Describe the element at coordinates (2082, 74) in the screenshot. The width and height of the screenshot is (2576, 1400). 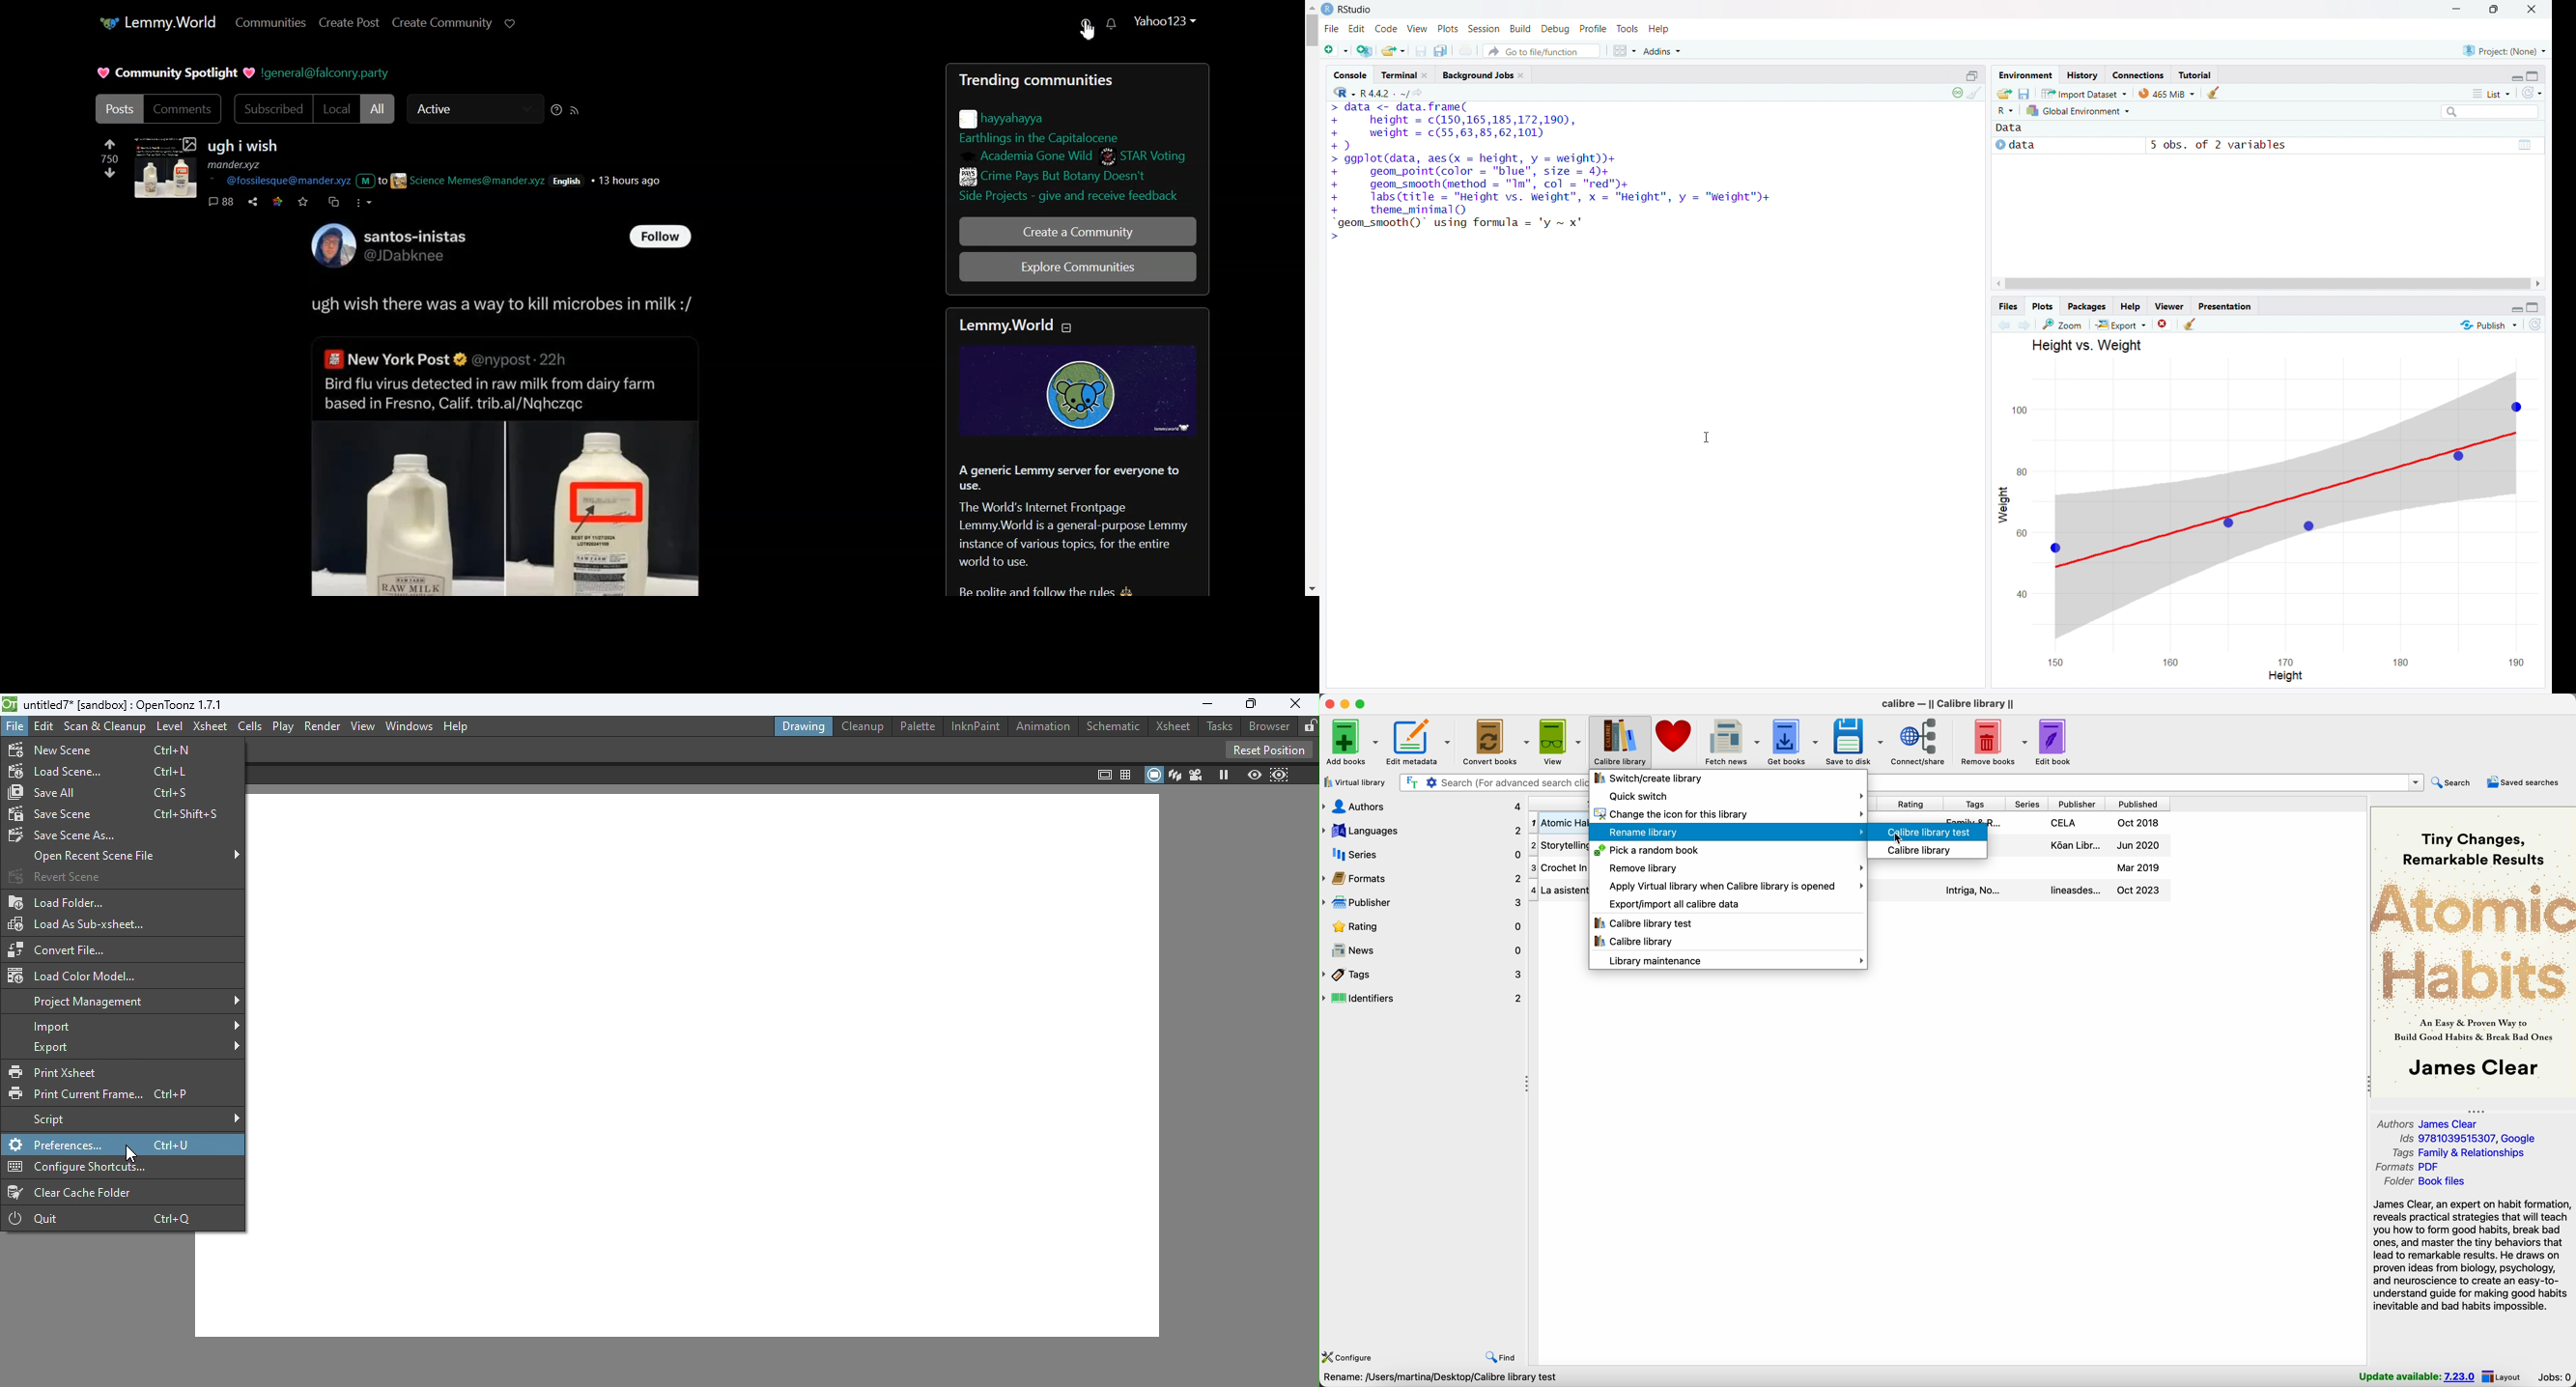
I see `history` at that location.